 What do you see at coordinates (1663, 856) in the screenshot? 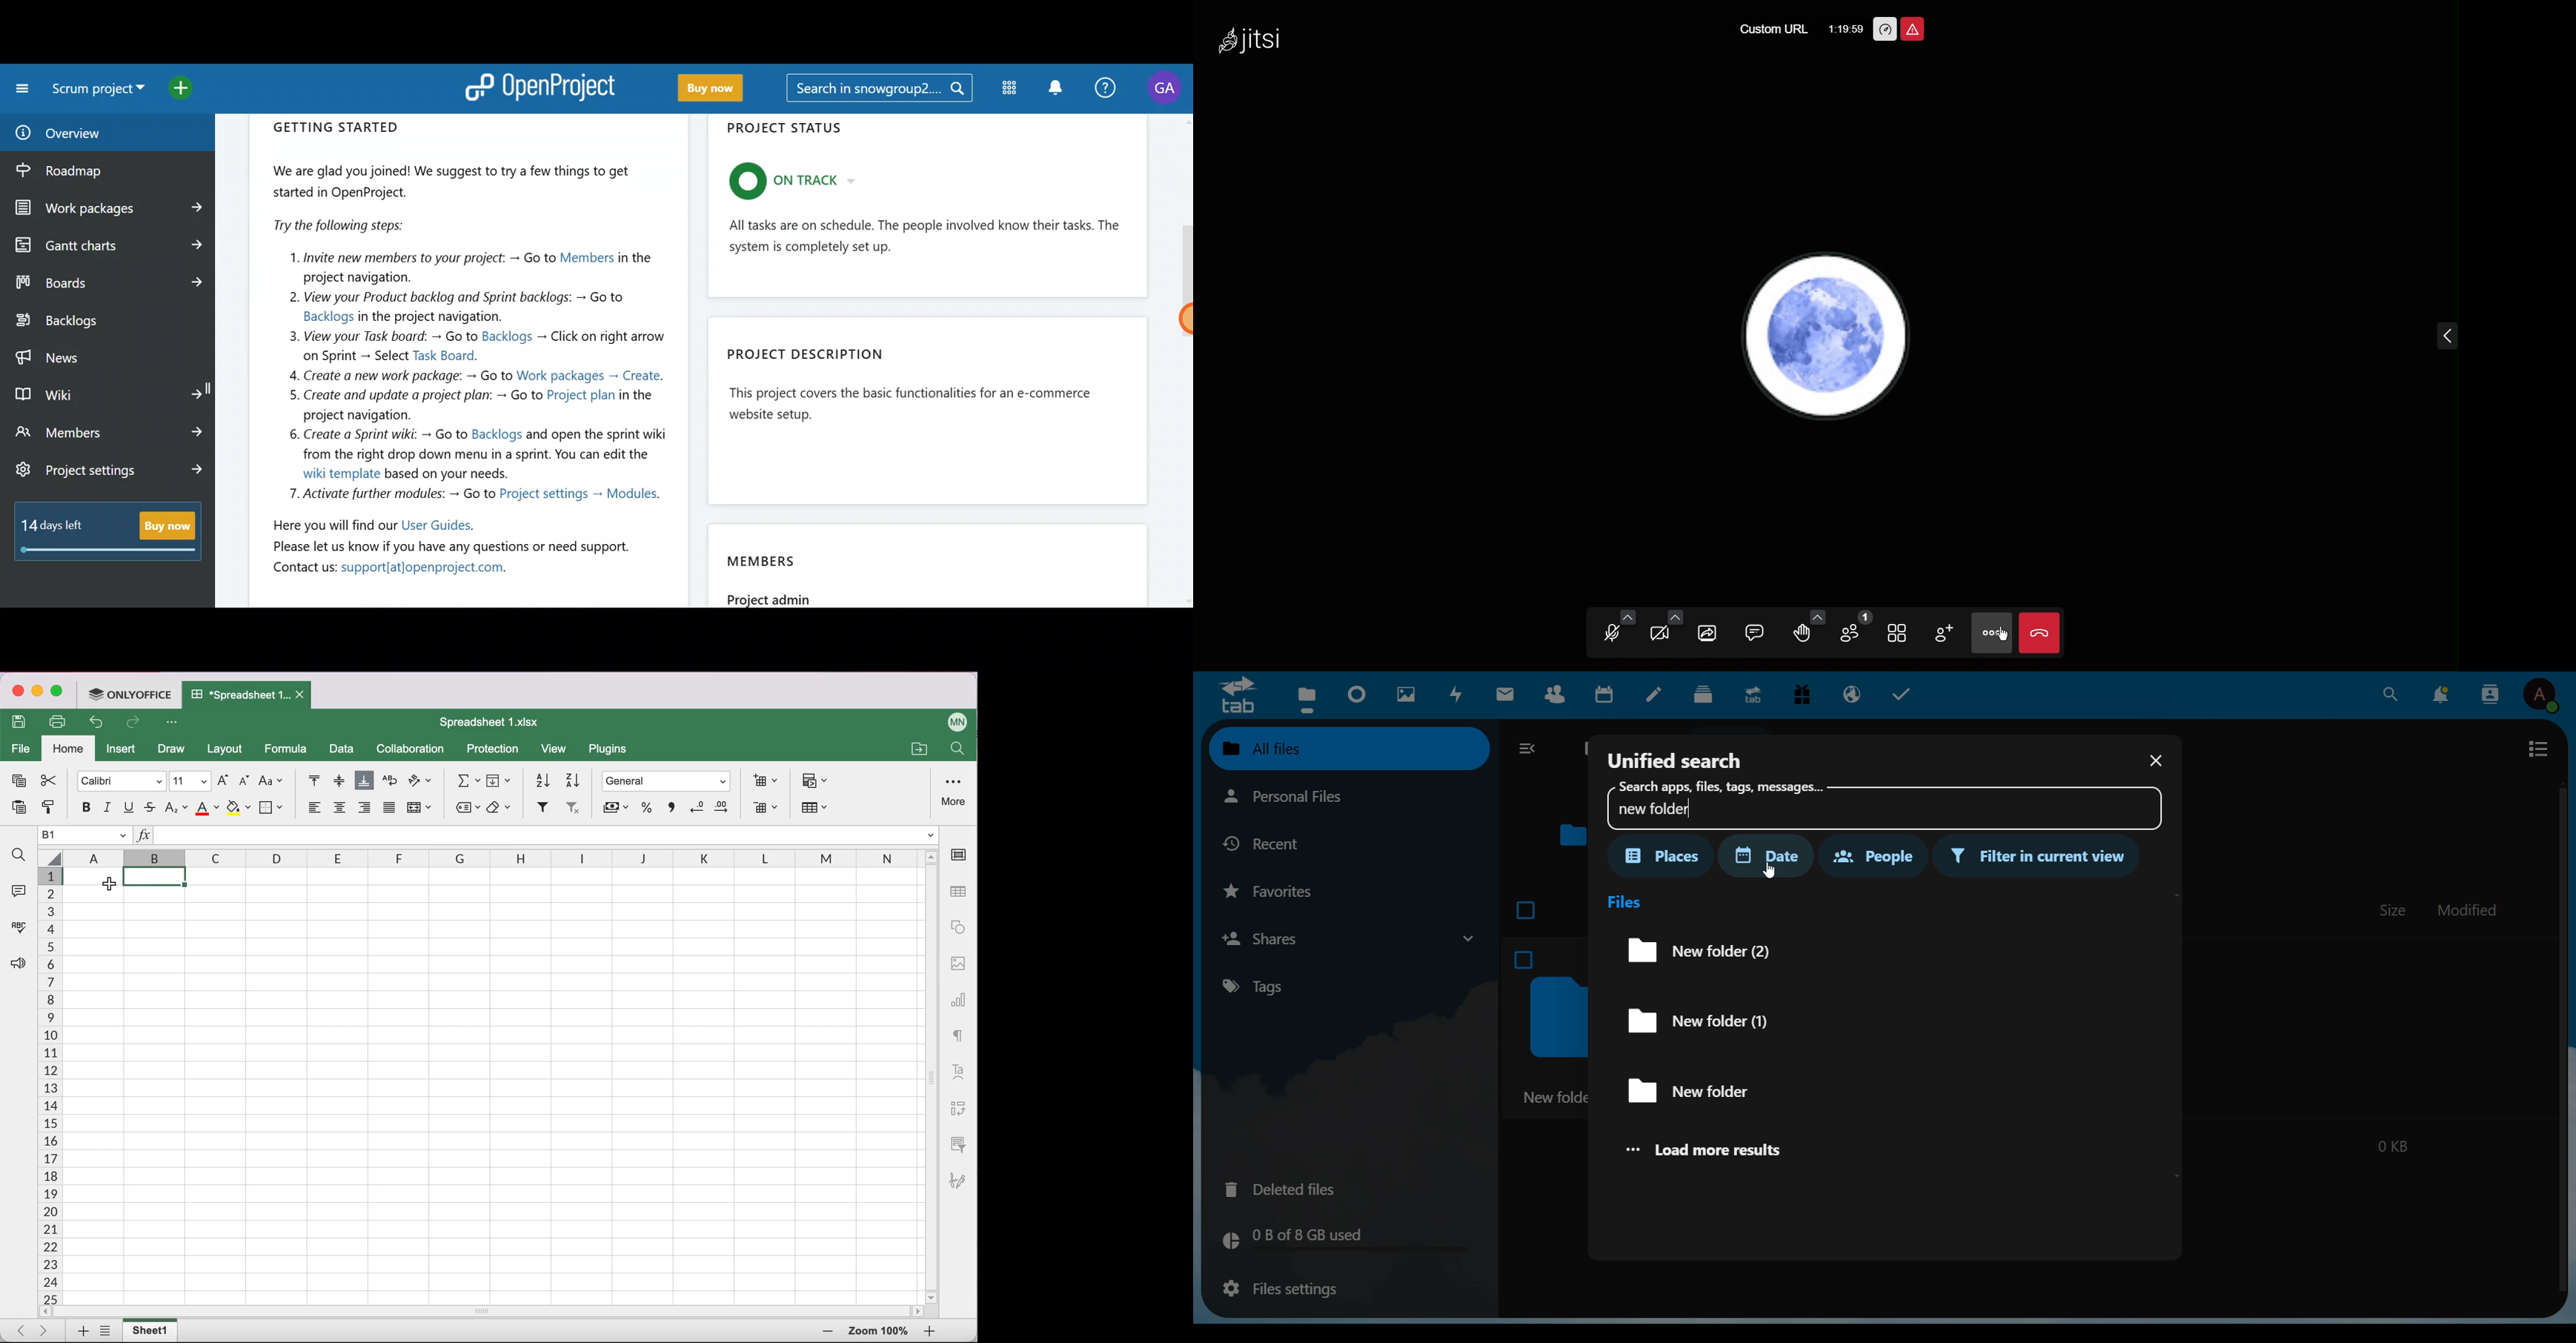
I see `places` at bounding box center [1663, 856].